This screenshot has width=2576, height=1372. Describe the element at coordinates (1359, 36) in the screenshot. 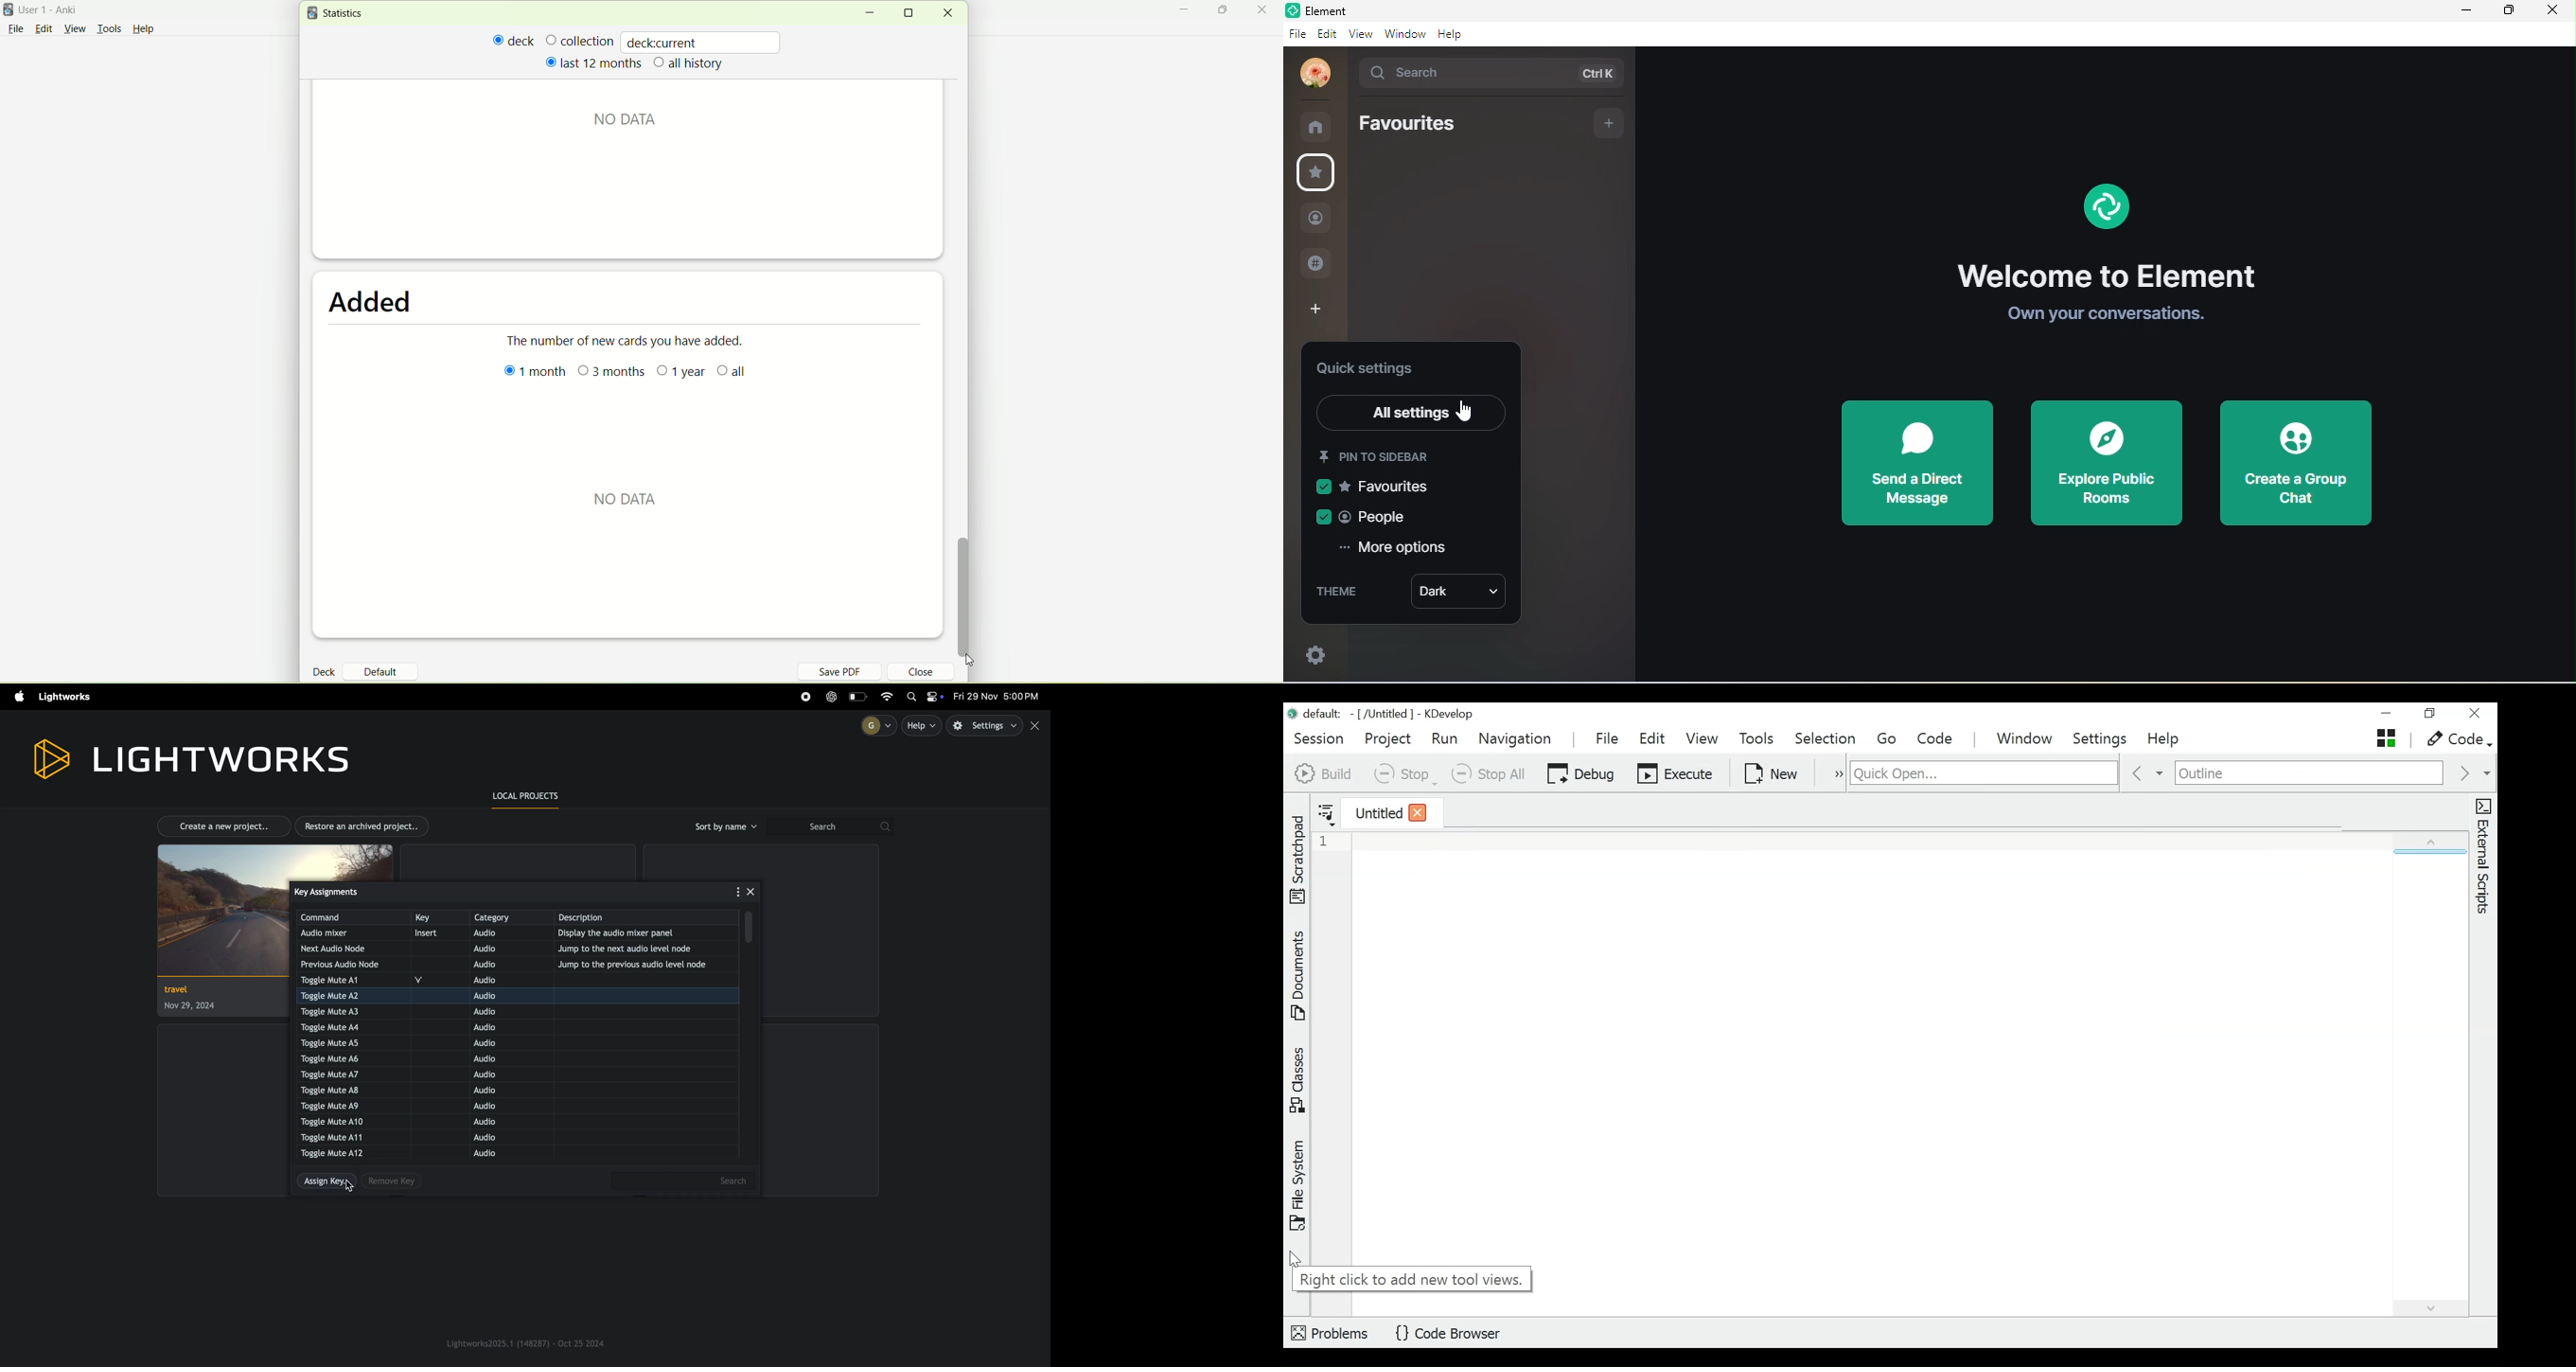

I see `view` at that location.